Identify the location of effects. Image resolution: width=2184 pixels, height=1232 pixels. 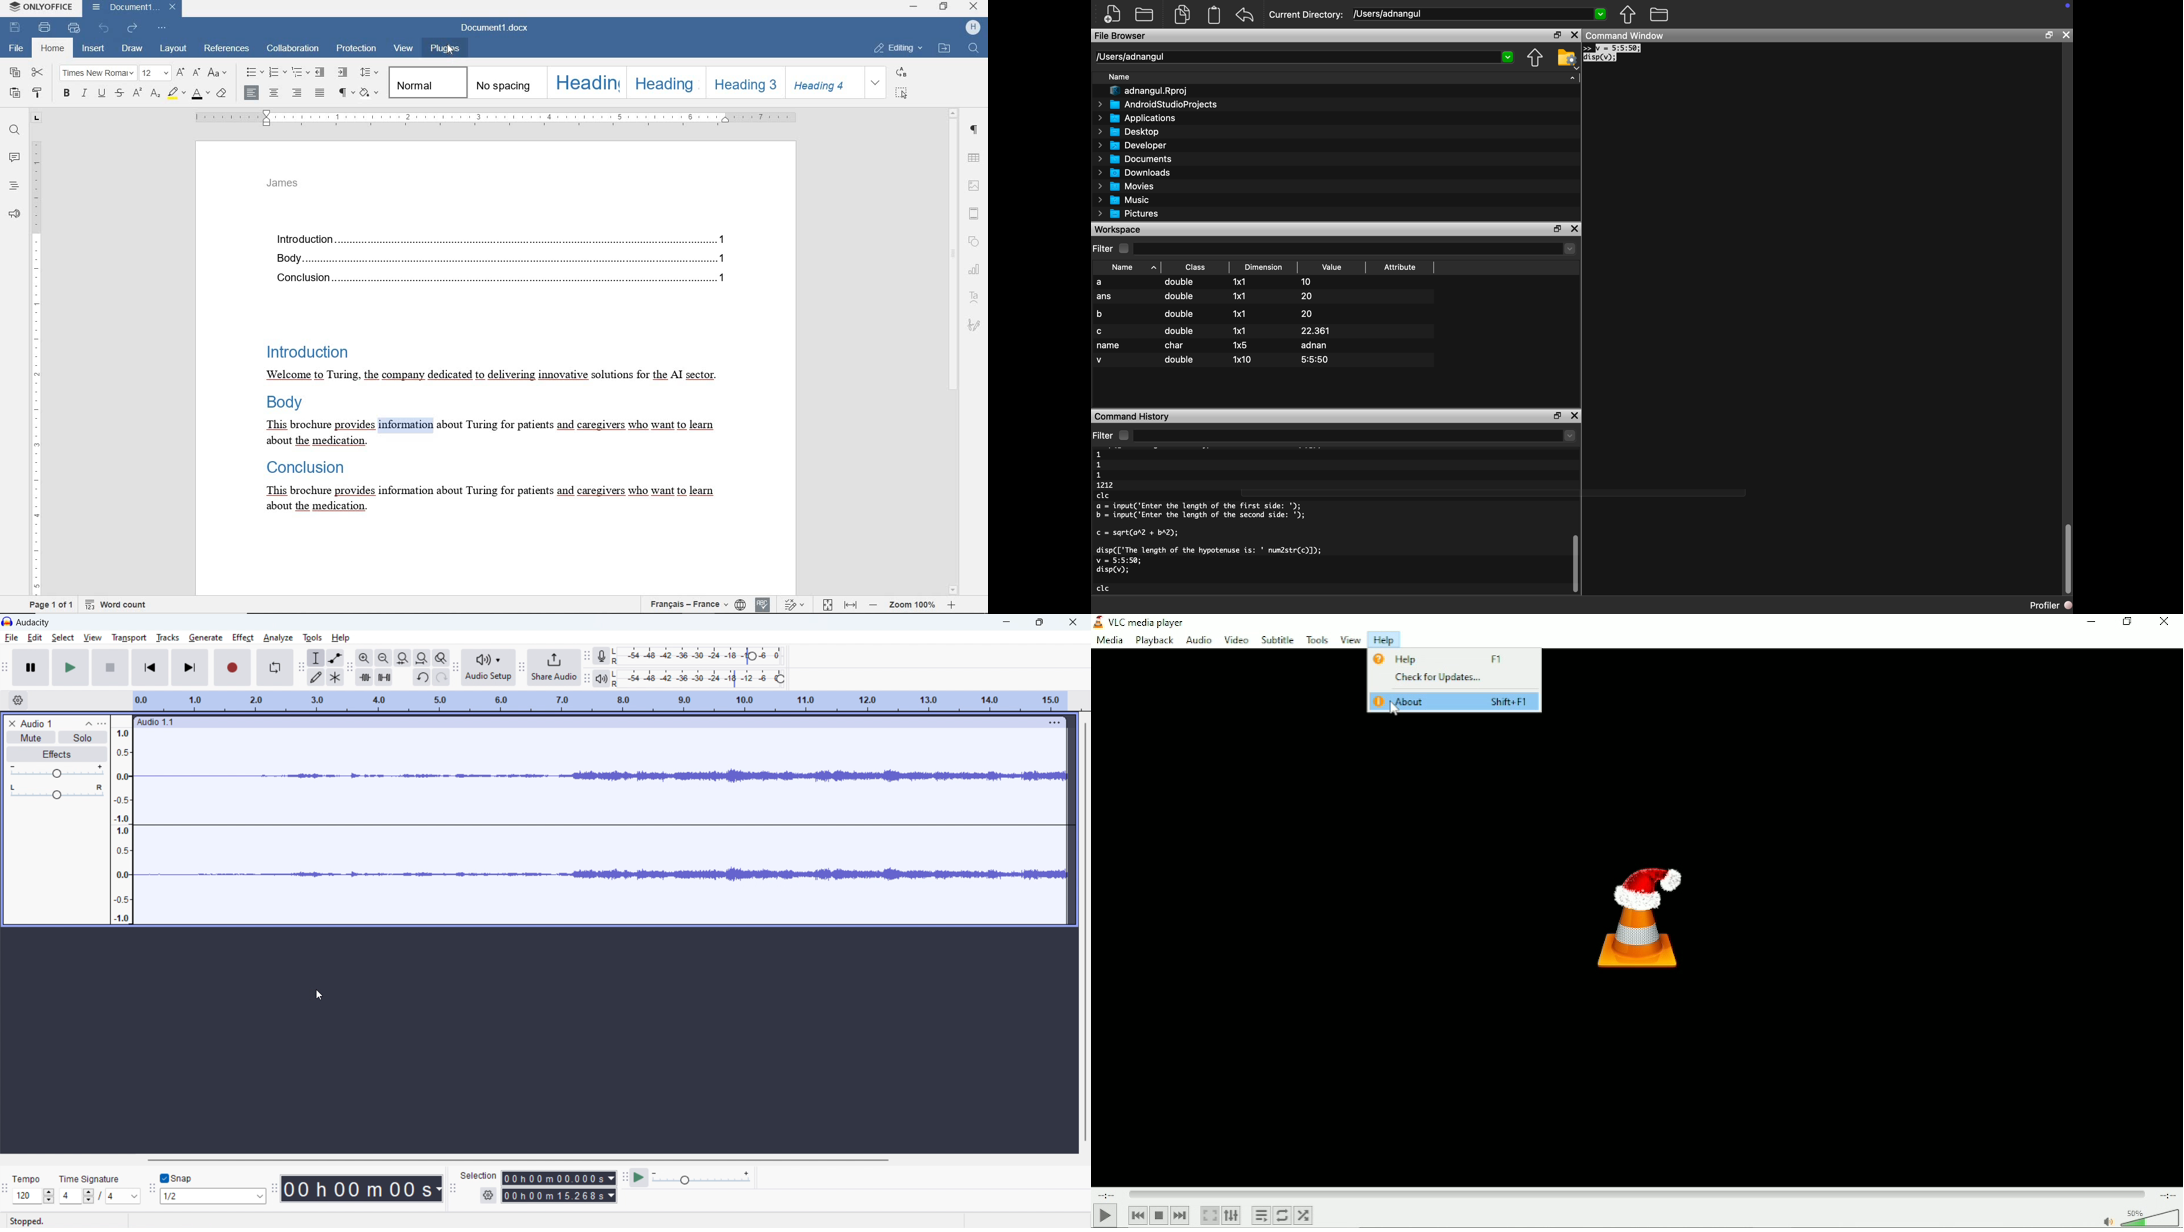
(56, 754).